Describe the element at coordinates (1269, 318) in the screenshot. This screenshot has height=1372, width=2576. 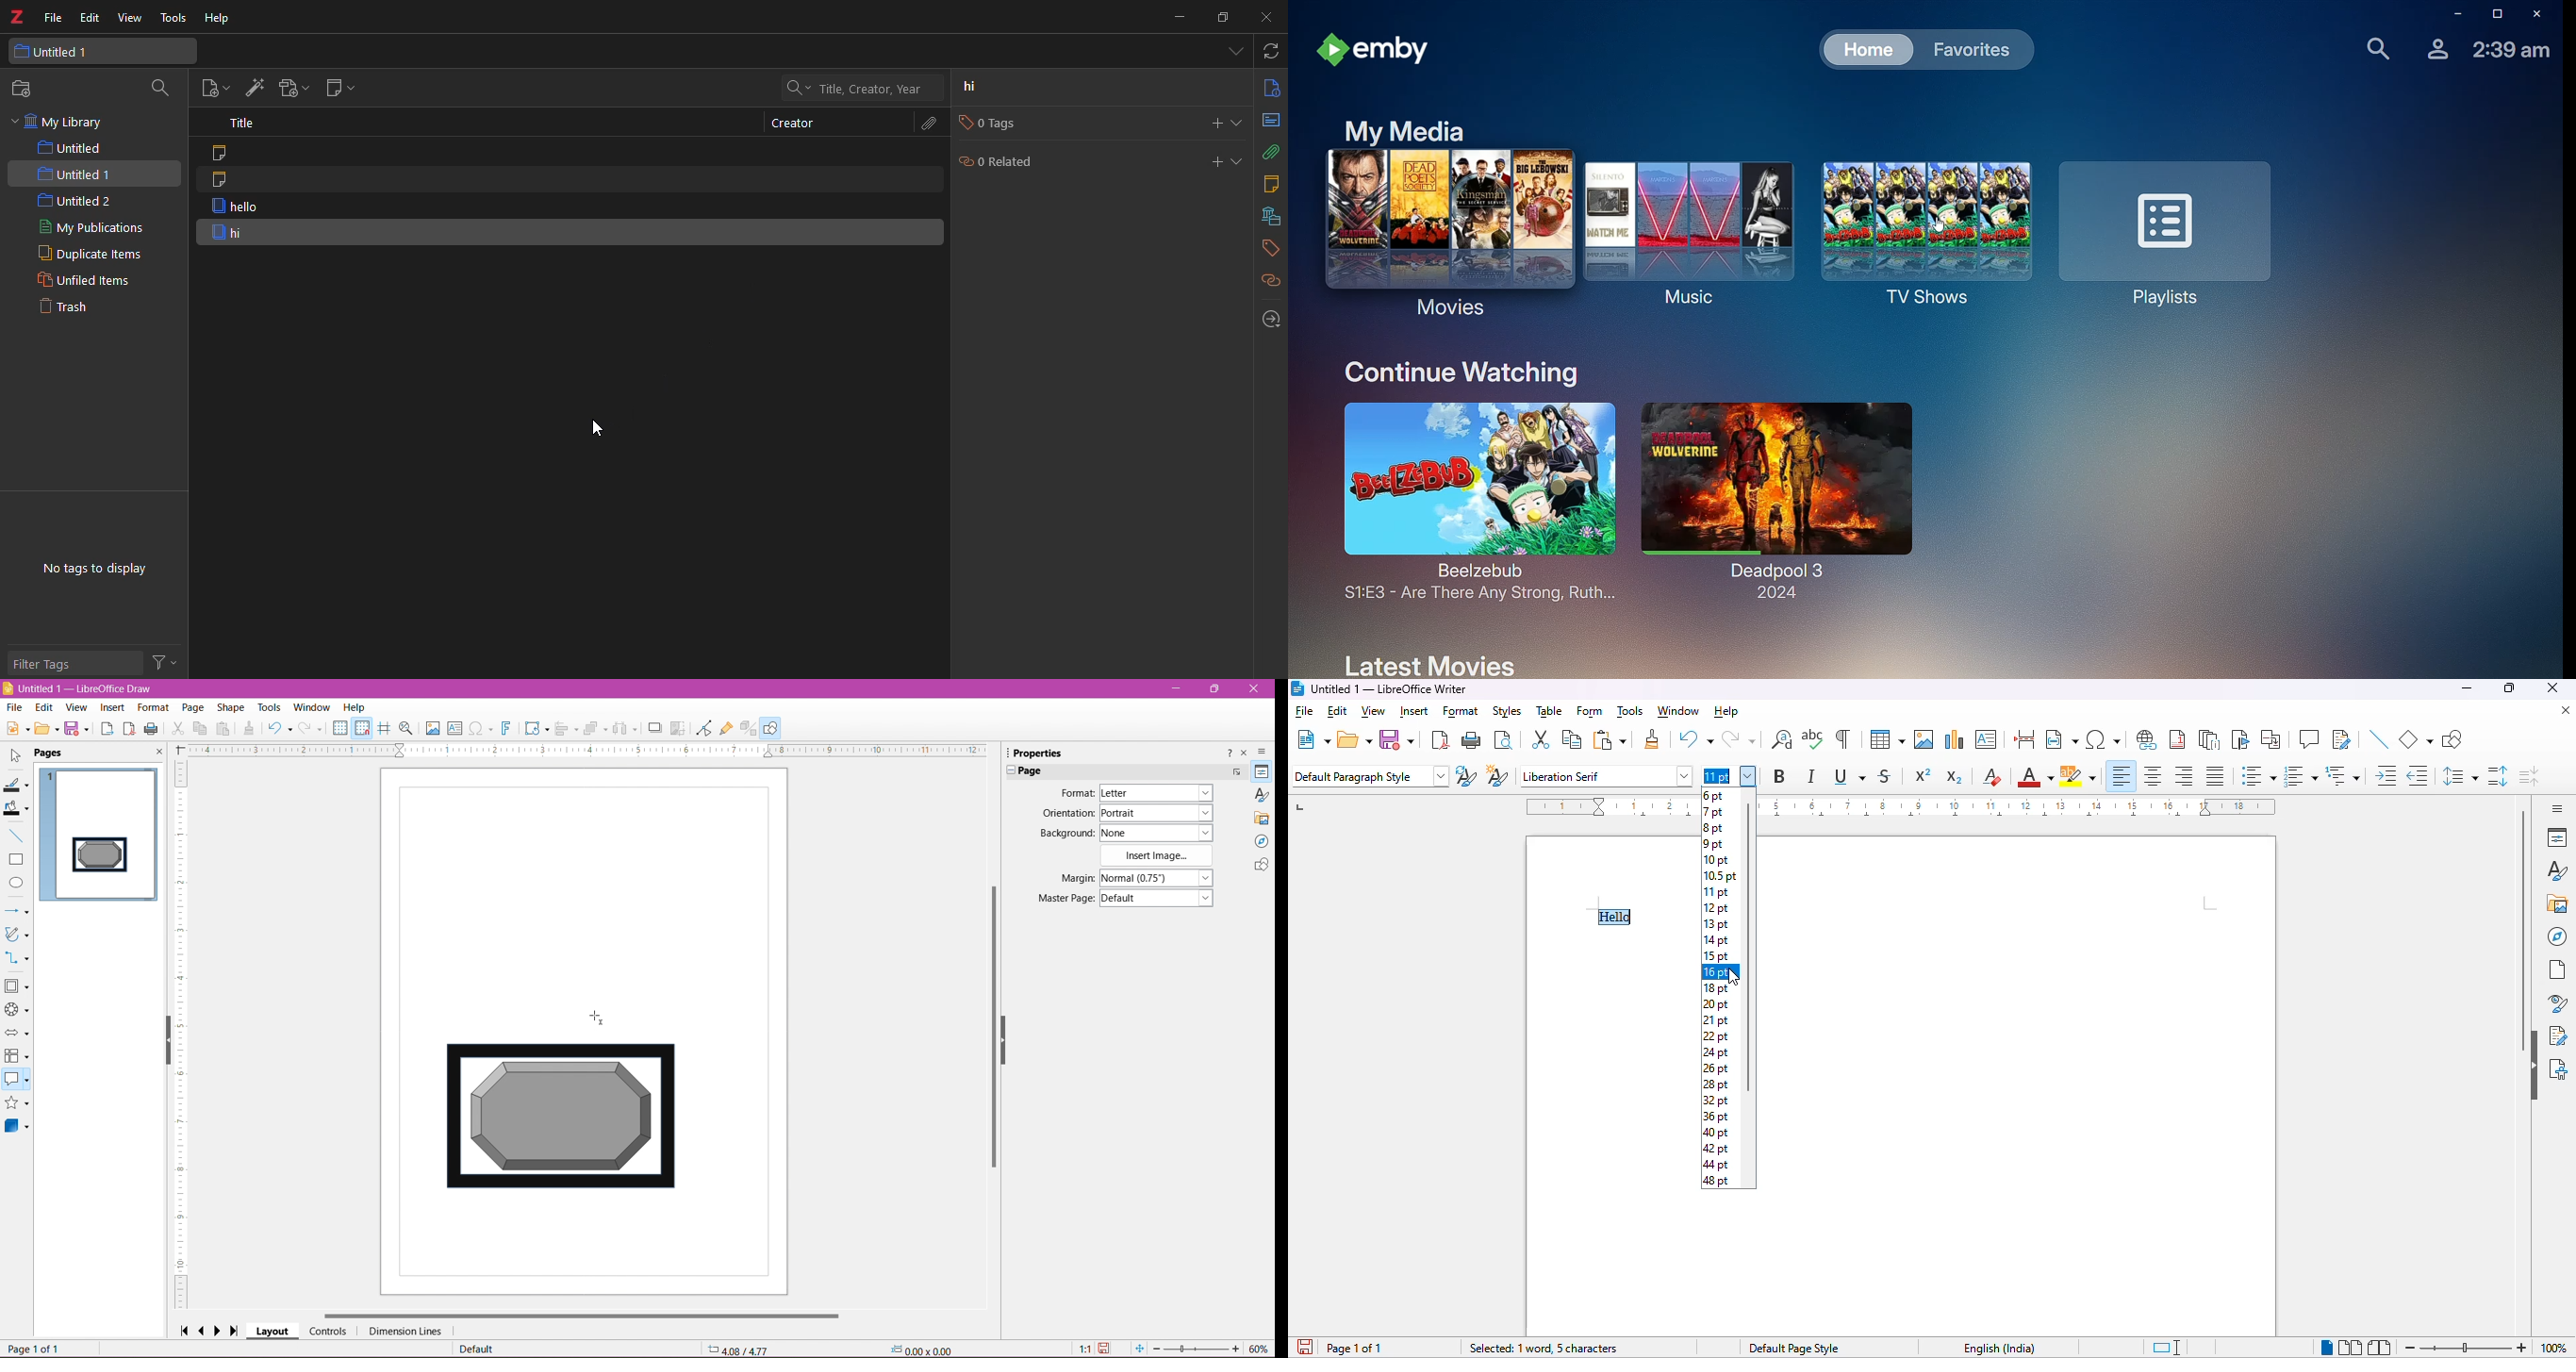
I see `locate` at that location.